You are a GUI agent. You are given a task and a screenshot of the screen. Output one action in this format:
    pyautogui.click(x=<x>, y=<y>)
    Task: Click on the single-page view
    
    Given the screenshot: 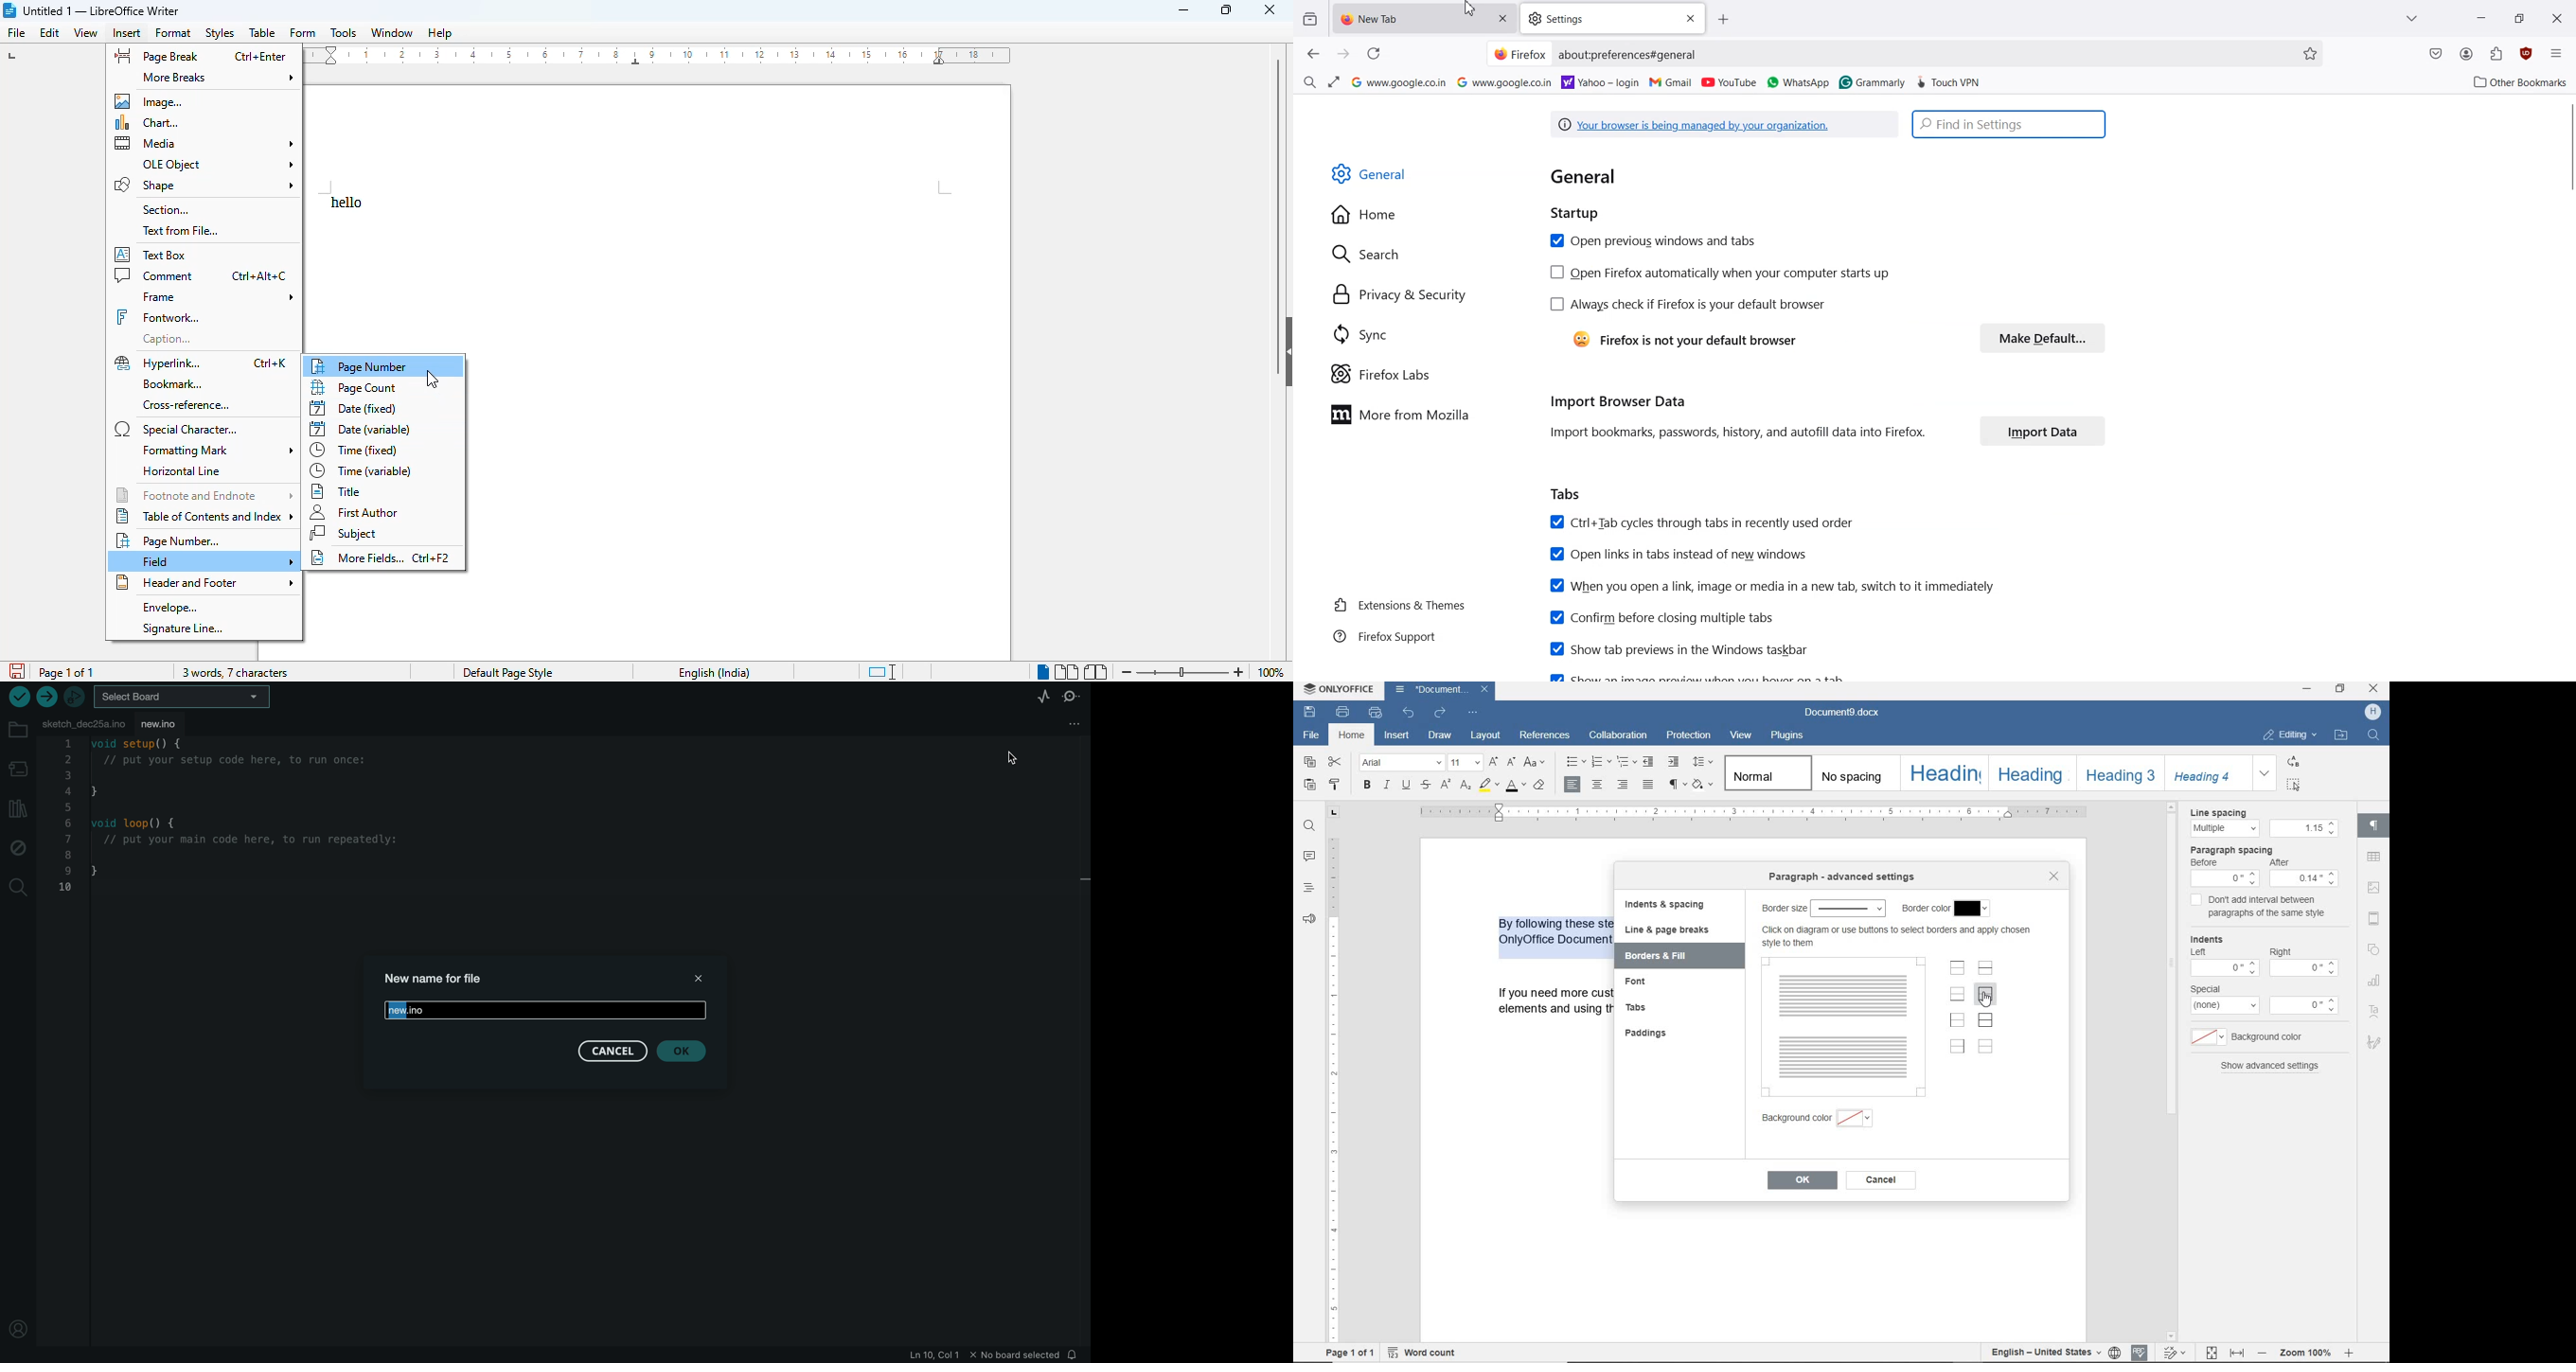 What is the action you would take?
    pyautogui.click(x=1042, y=671)
    